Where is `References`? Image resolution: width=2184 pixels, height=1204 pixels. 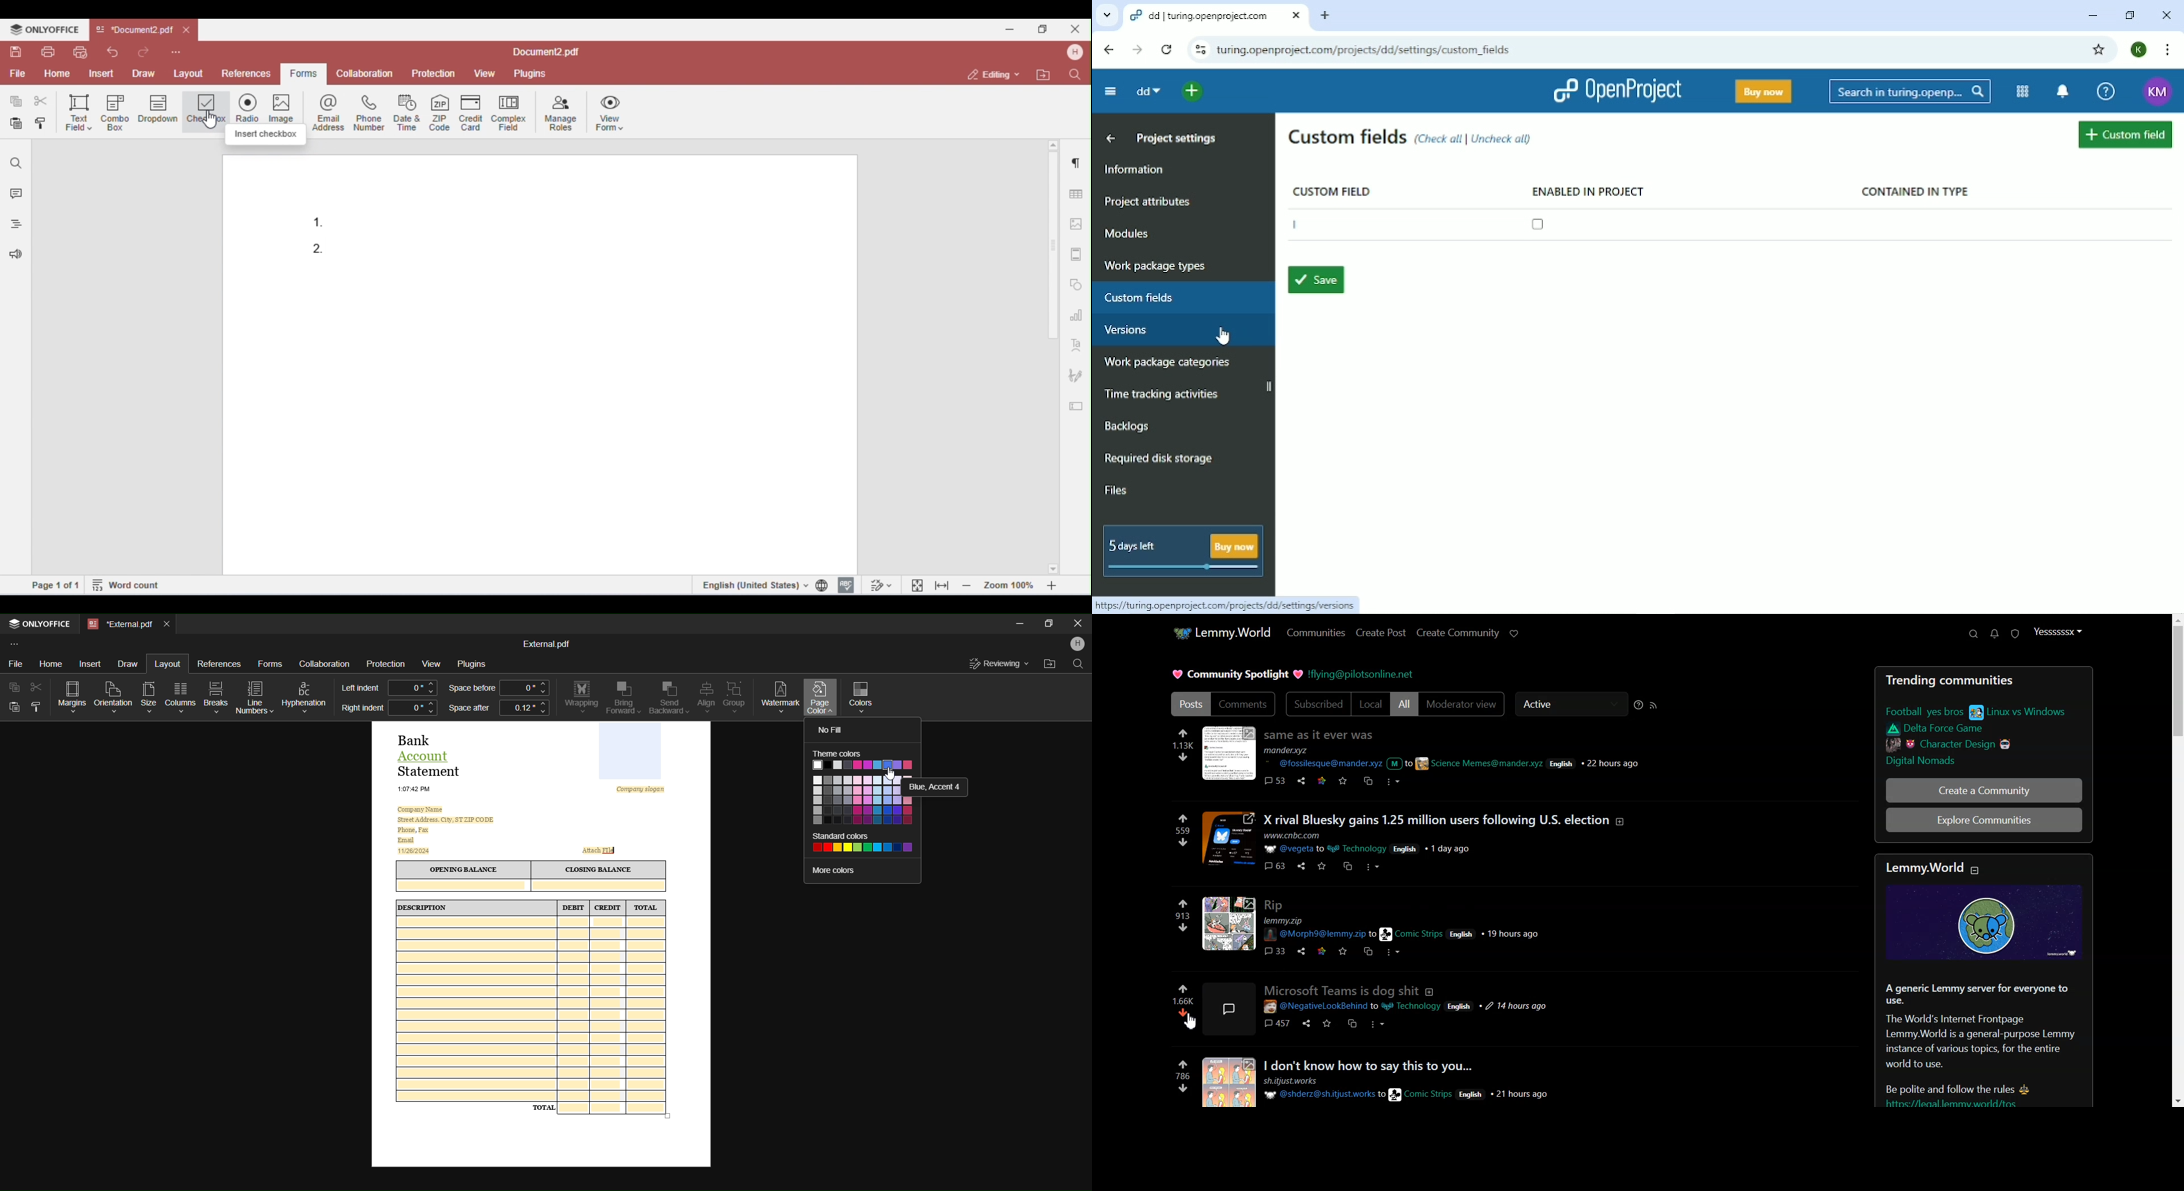
References is located at coordinates (220, 666).